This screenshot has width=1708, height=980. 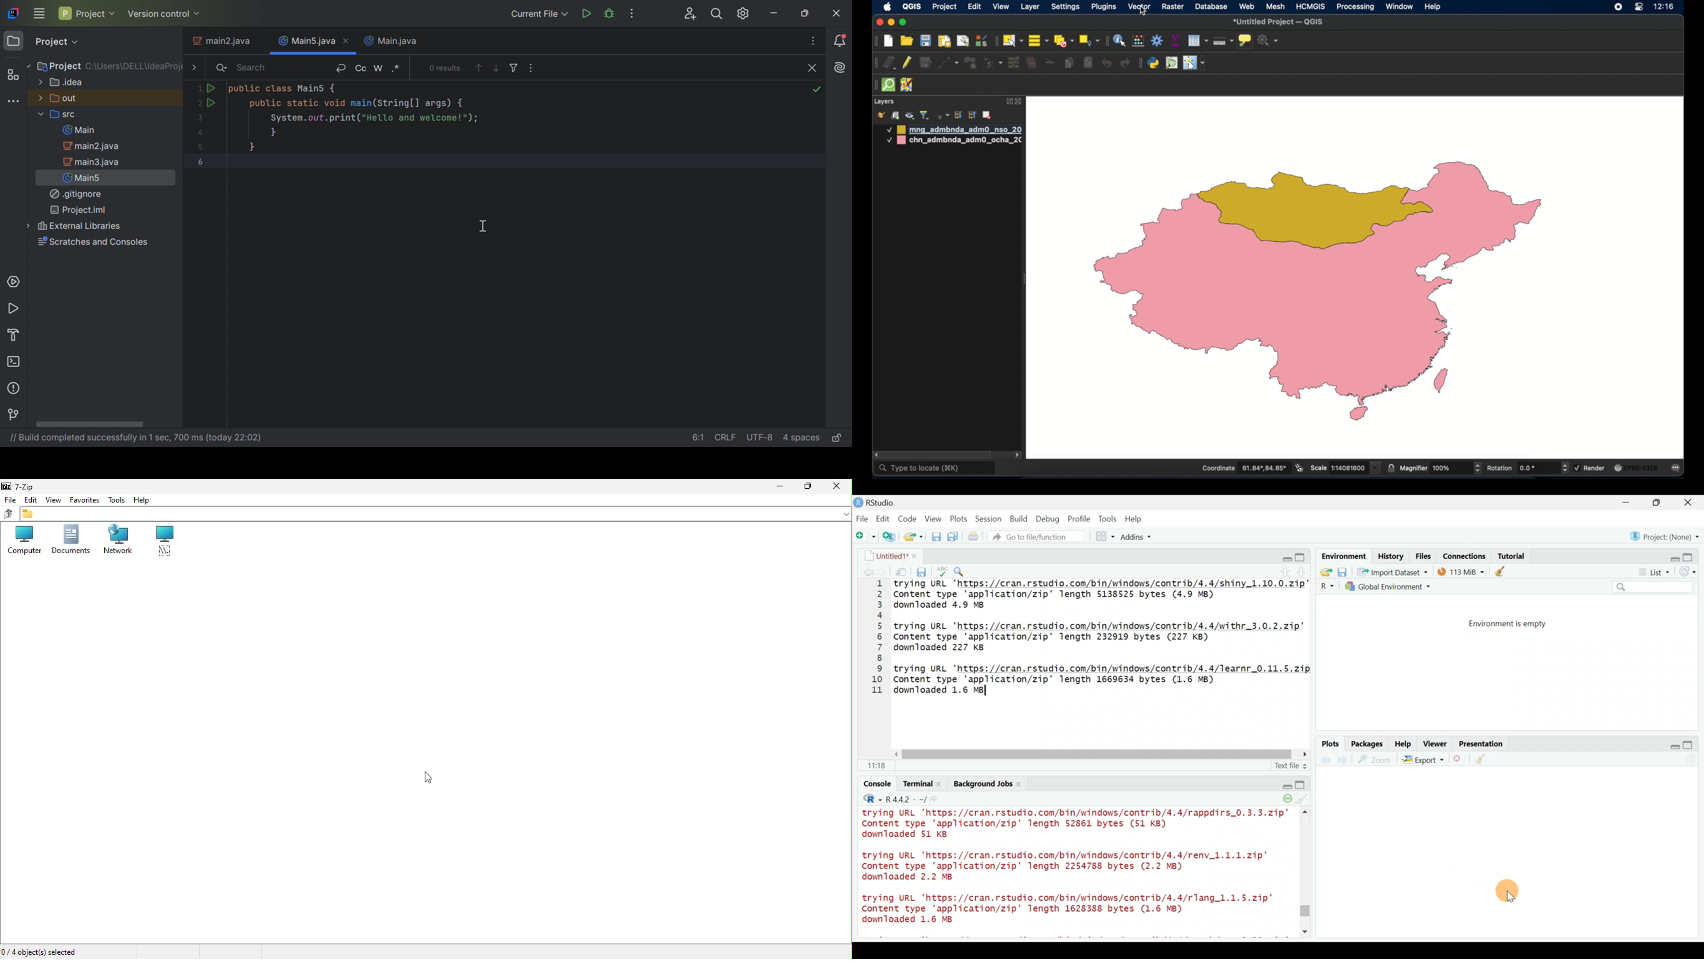 I want to click on previous plot, so click(x=1345, y=759).